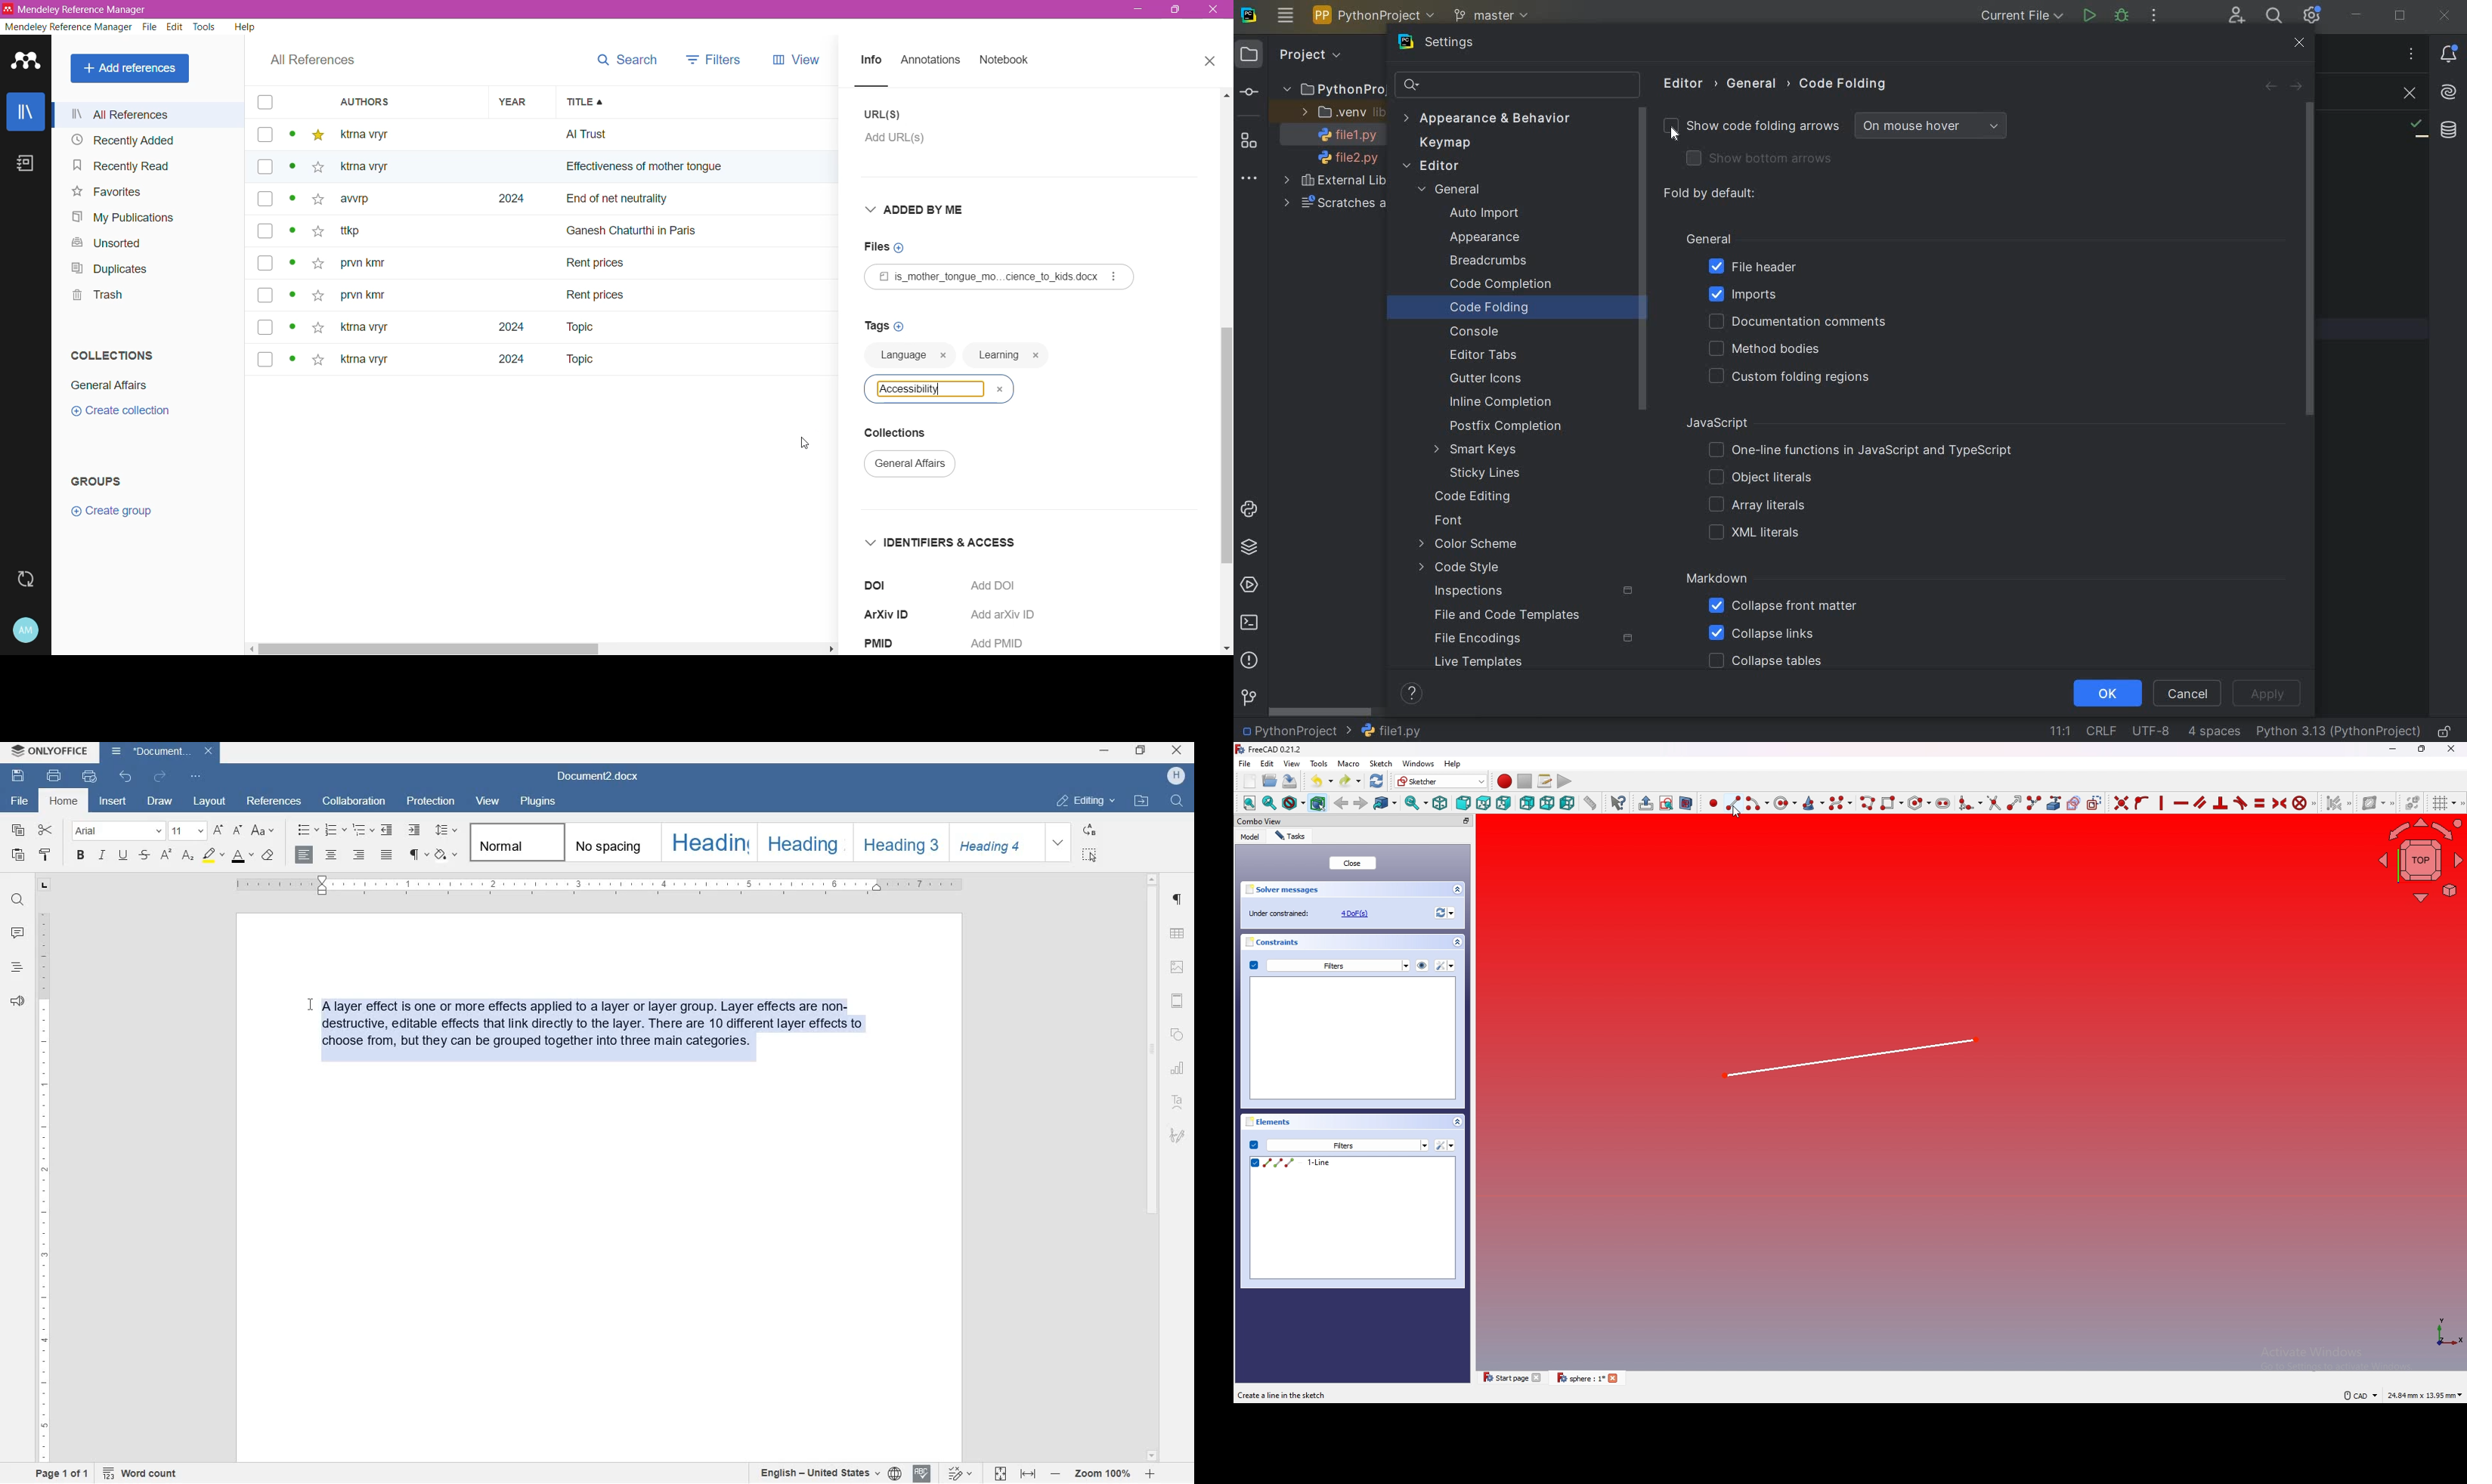  Describe the element at coordinates (1766, 159) in the screenshot. I see `SHOW BUTTON ARROWS` at that location.